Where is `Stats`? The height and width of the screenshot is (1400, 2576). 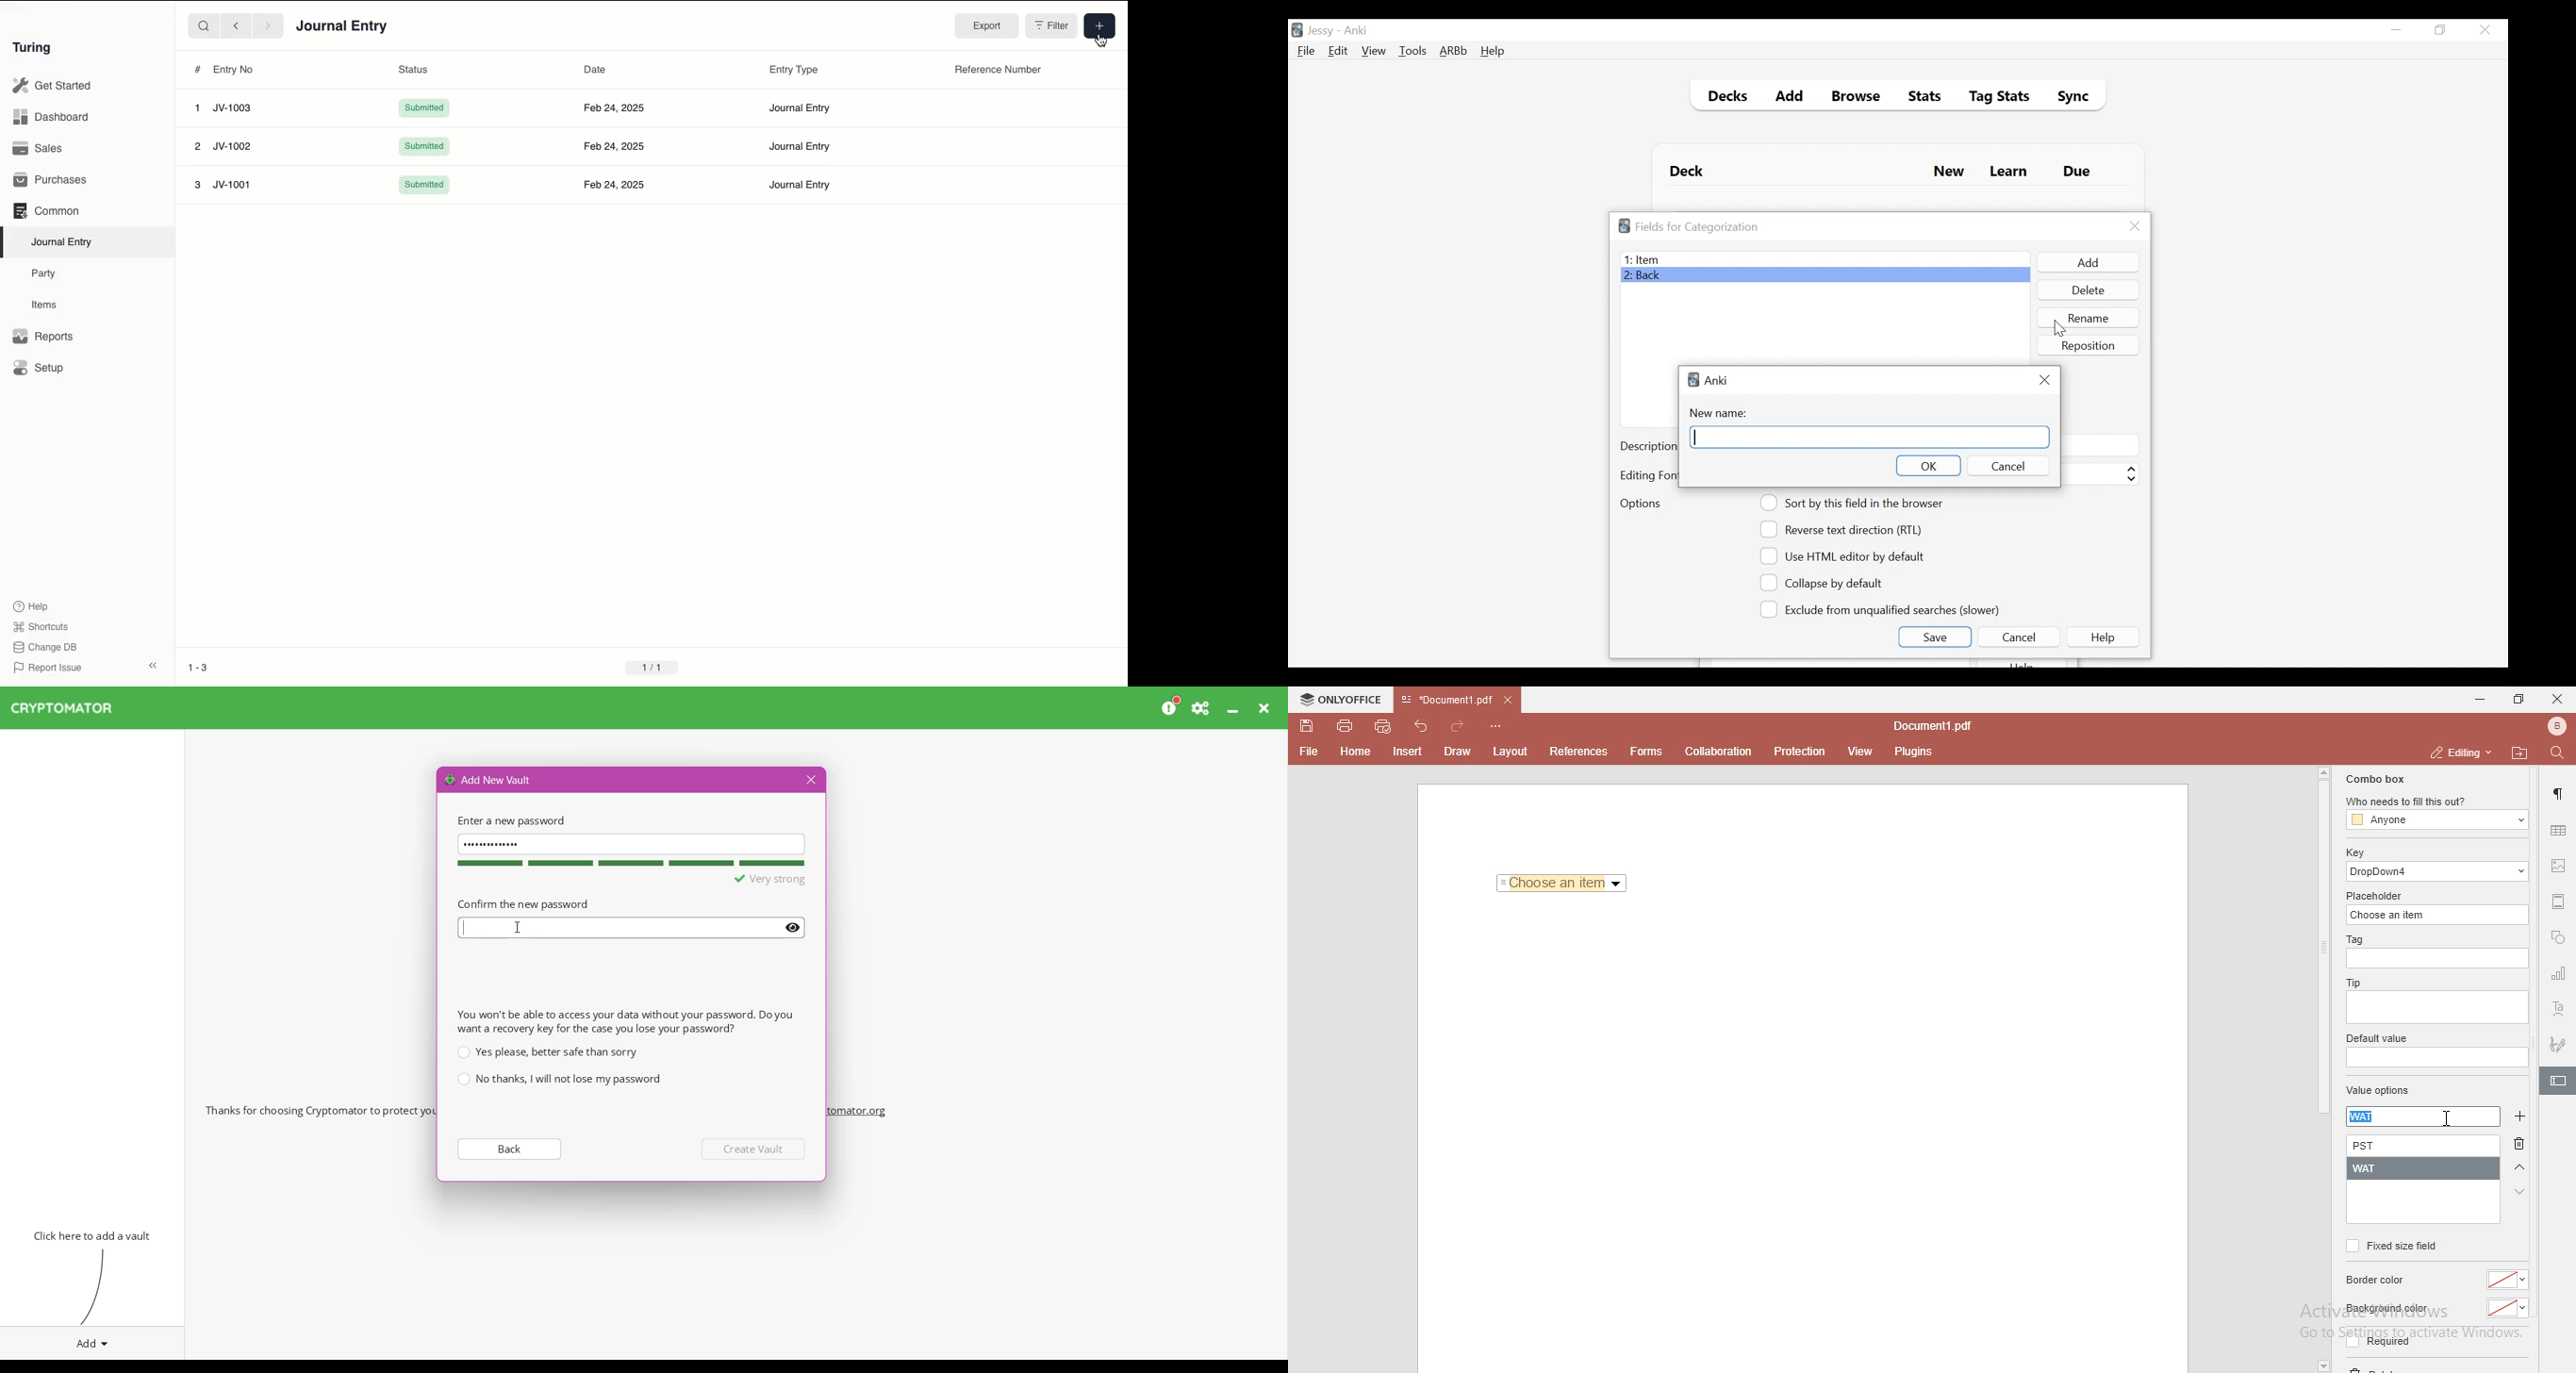 Stats is located at coordinates (1920, 97).